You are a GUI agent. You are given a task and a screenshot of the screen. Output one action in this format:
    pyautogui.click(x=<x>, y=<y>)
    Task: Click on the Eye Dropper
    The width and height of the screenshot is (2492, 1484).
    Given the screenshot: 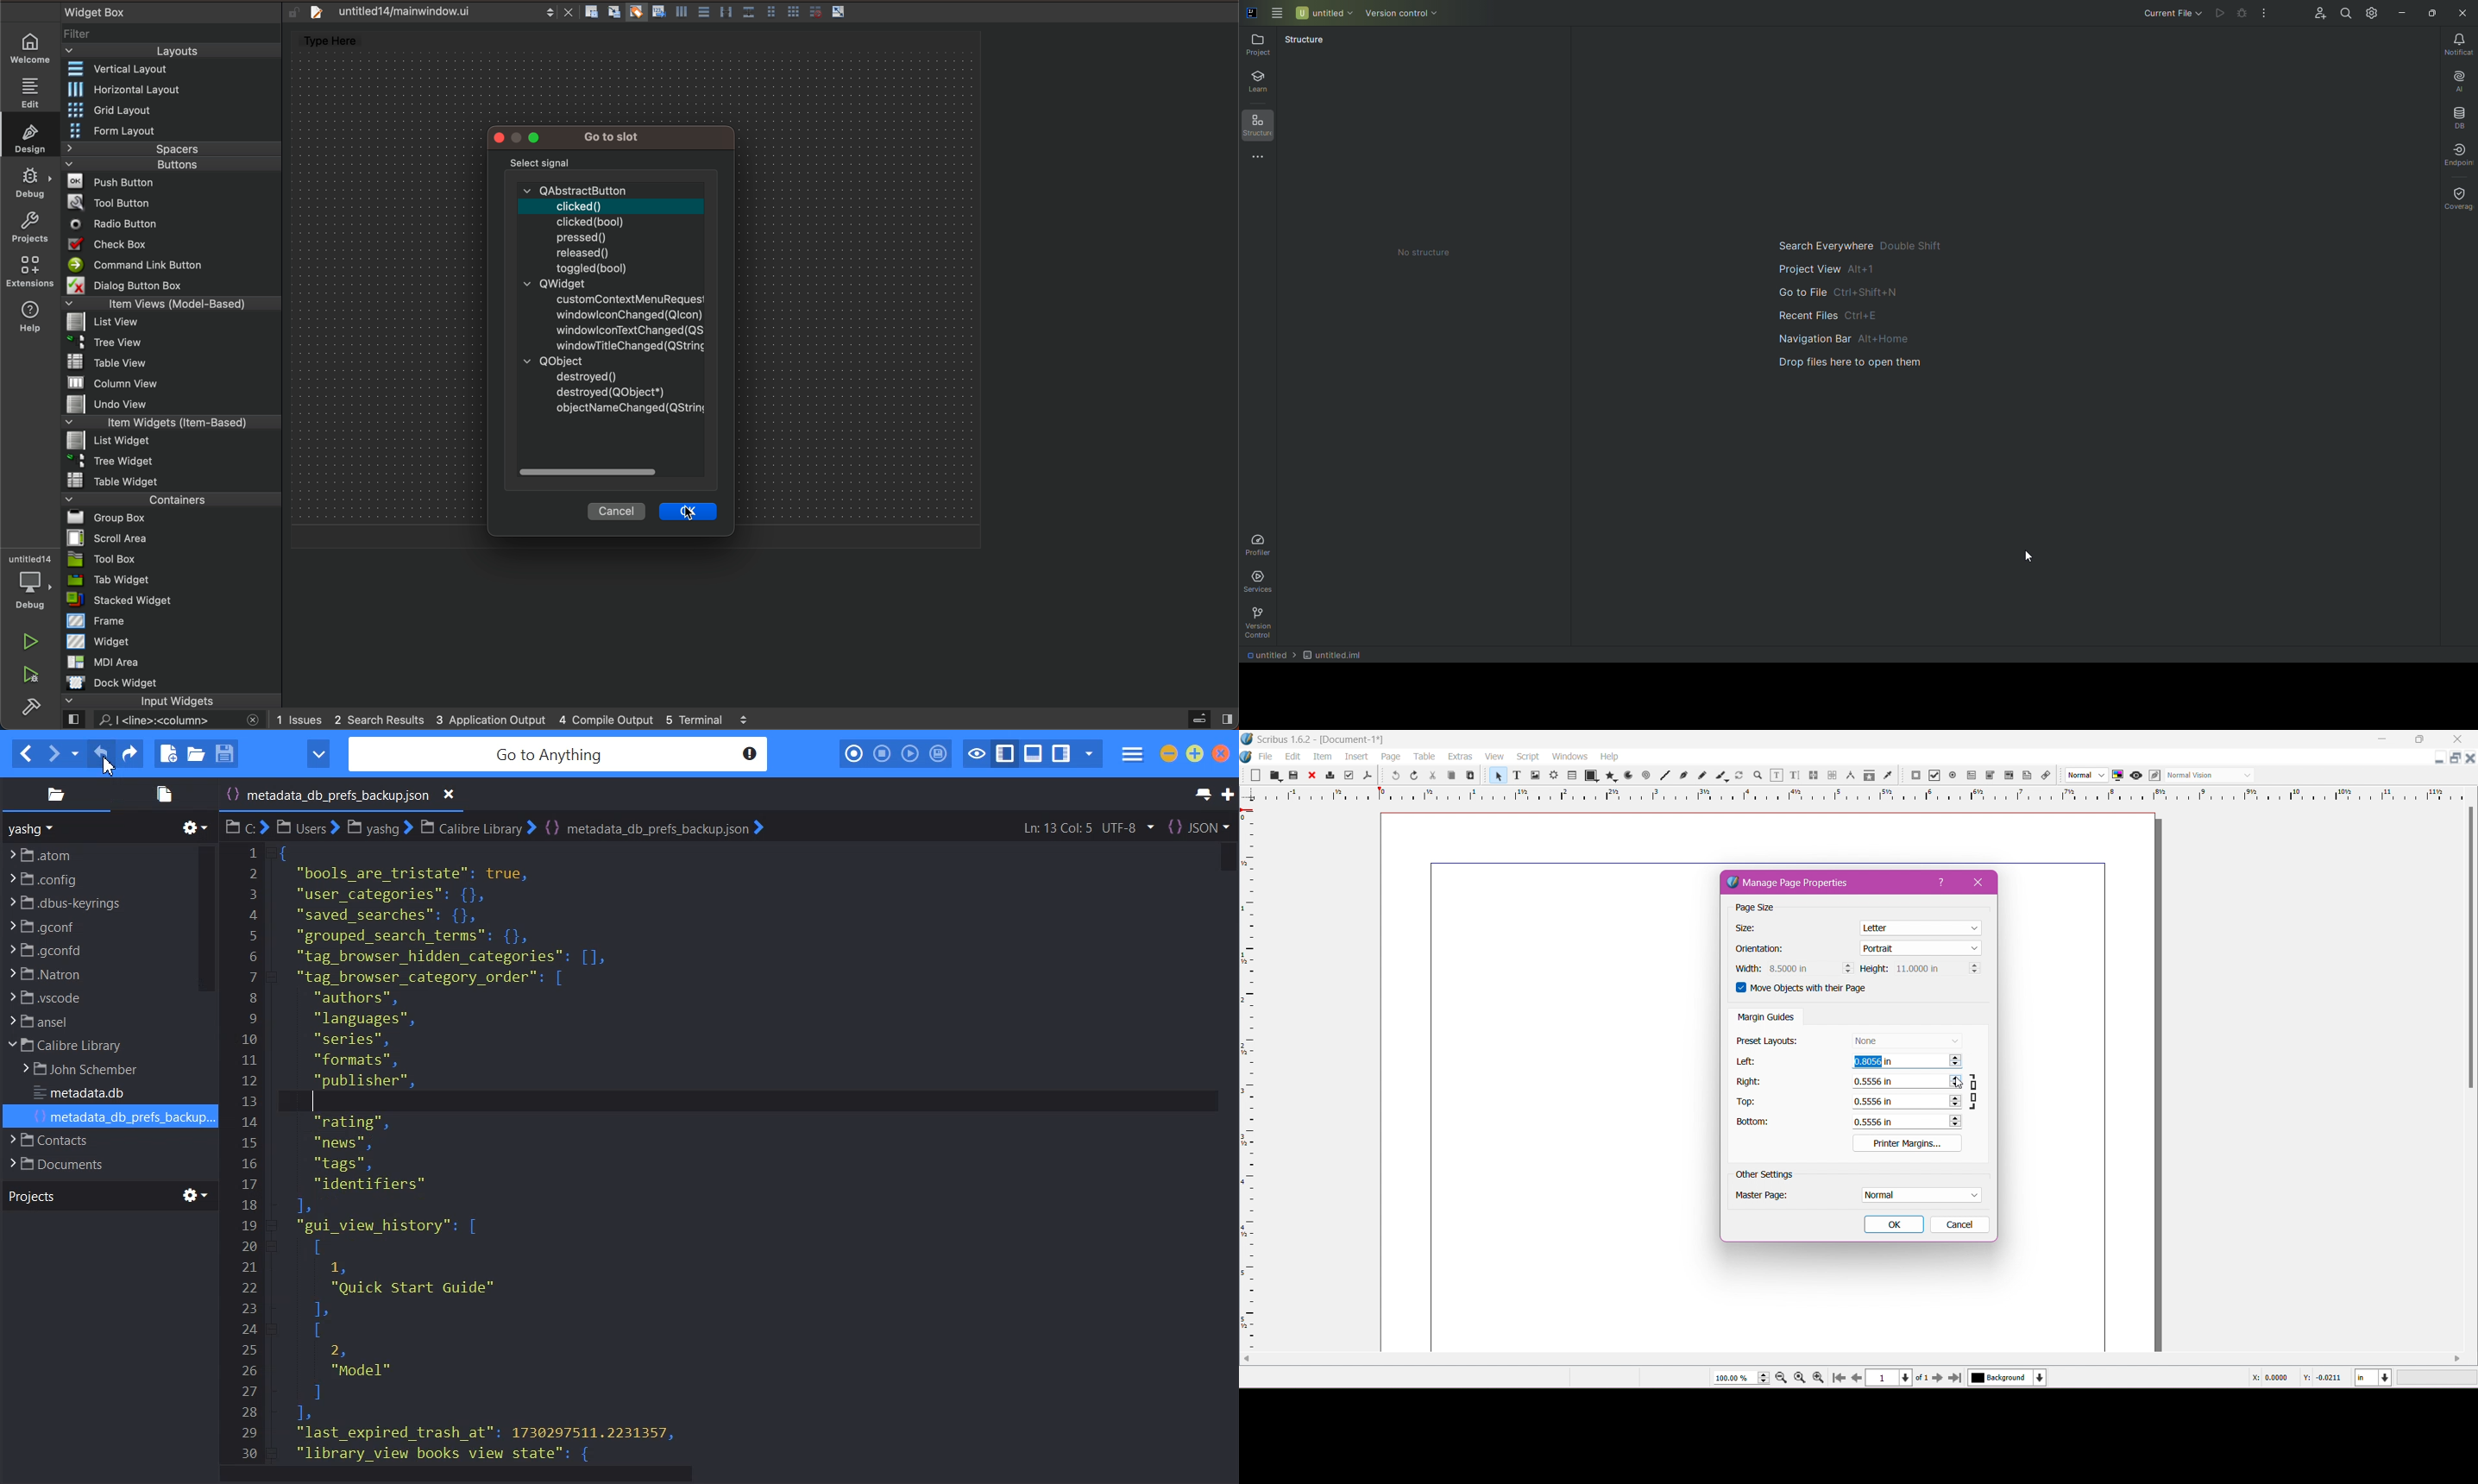 What is the action you would take?
    pyautogui.click(x=1888, y=775)
    